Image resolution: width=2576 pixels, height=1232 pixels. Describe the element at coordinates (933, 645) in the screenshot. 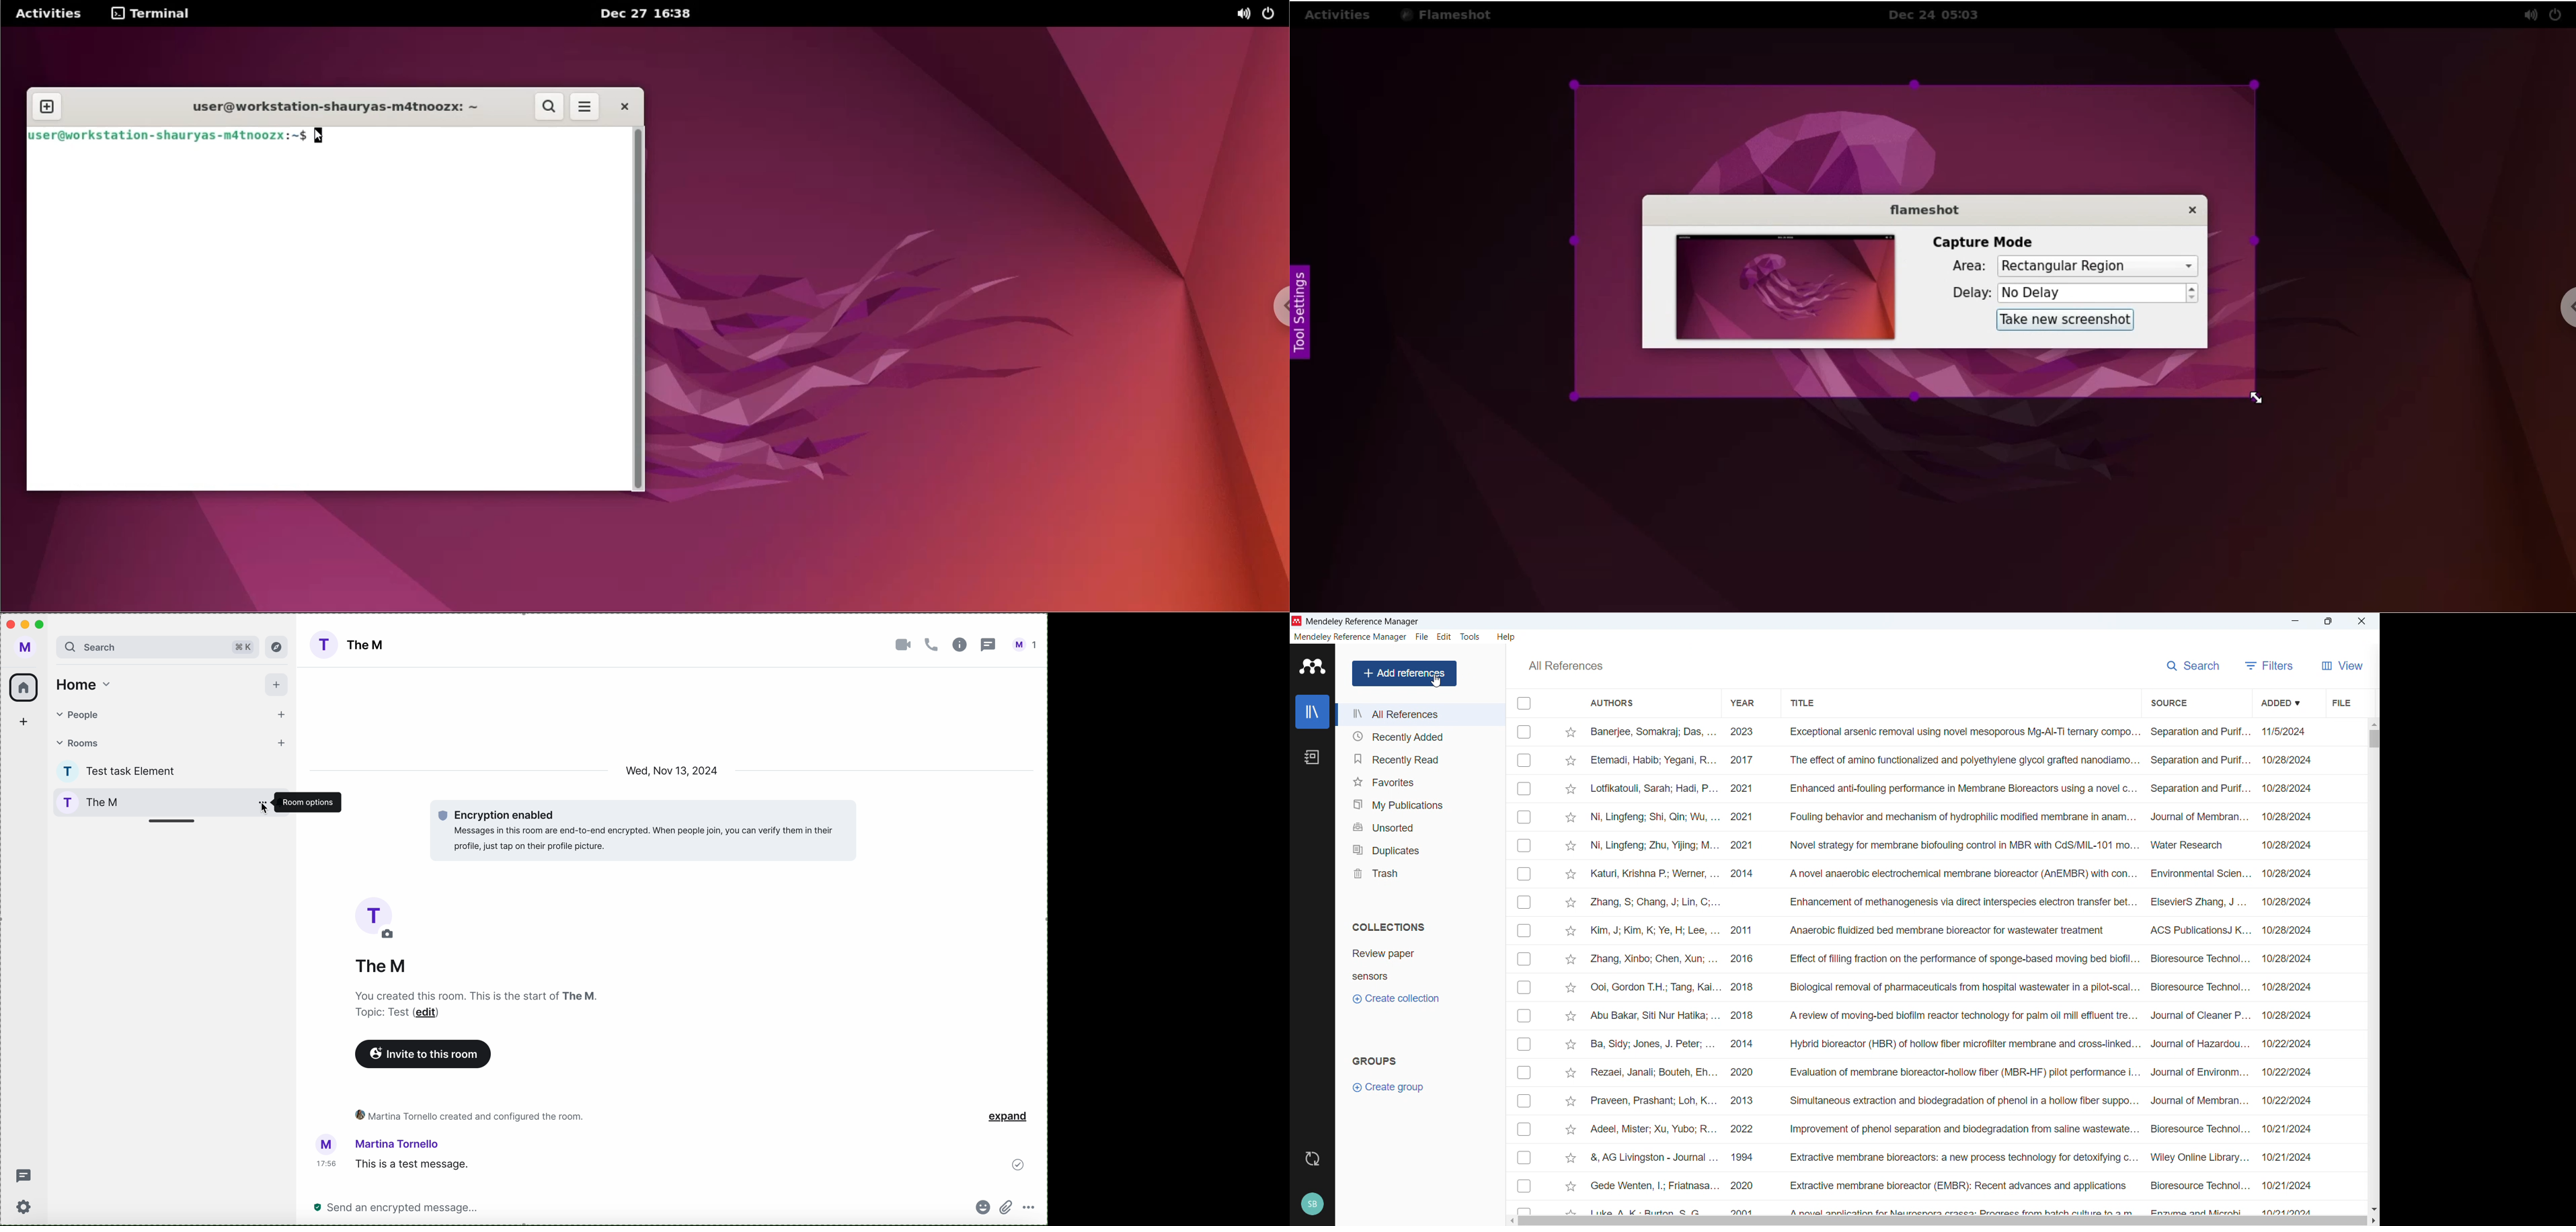

I see `call` at that location.